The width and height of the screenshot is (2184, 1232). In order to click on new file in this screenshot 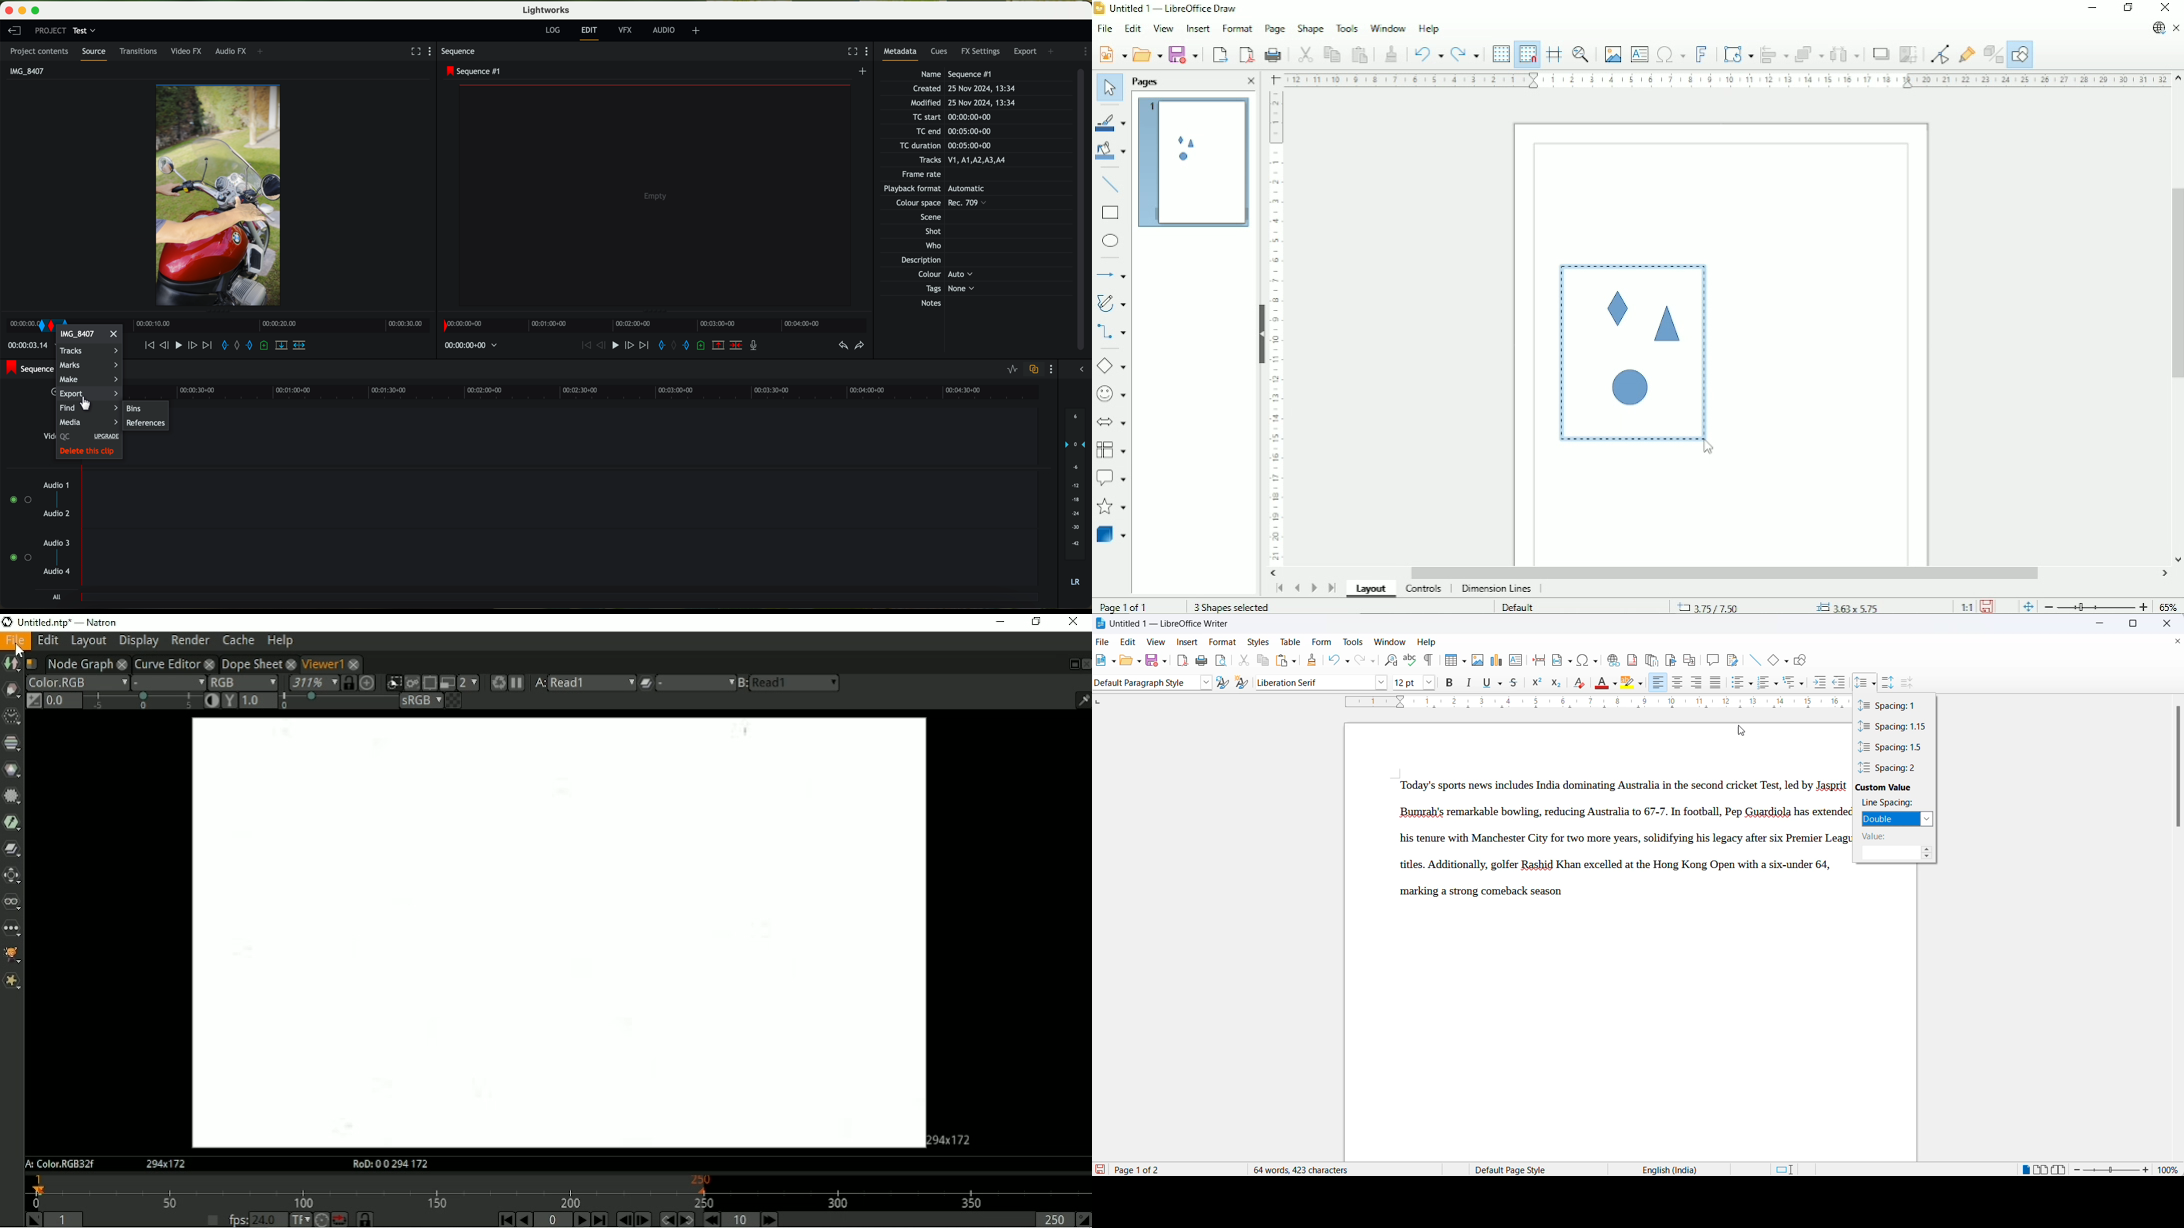, I will do `click(1102, 663)`.